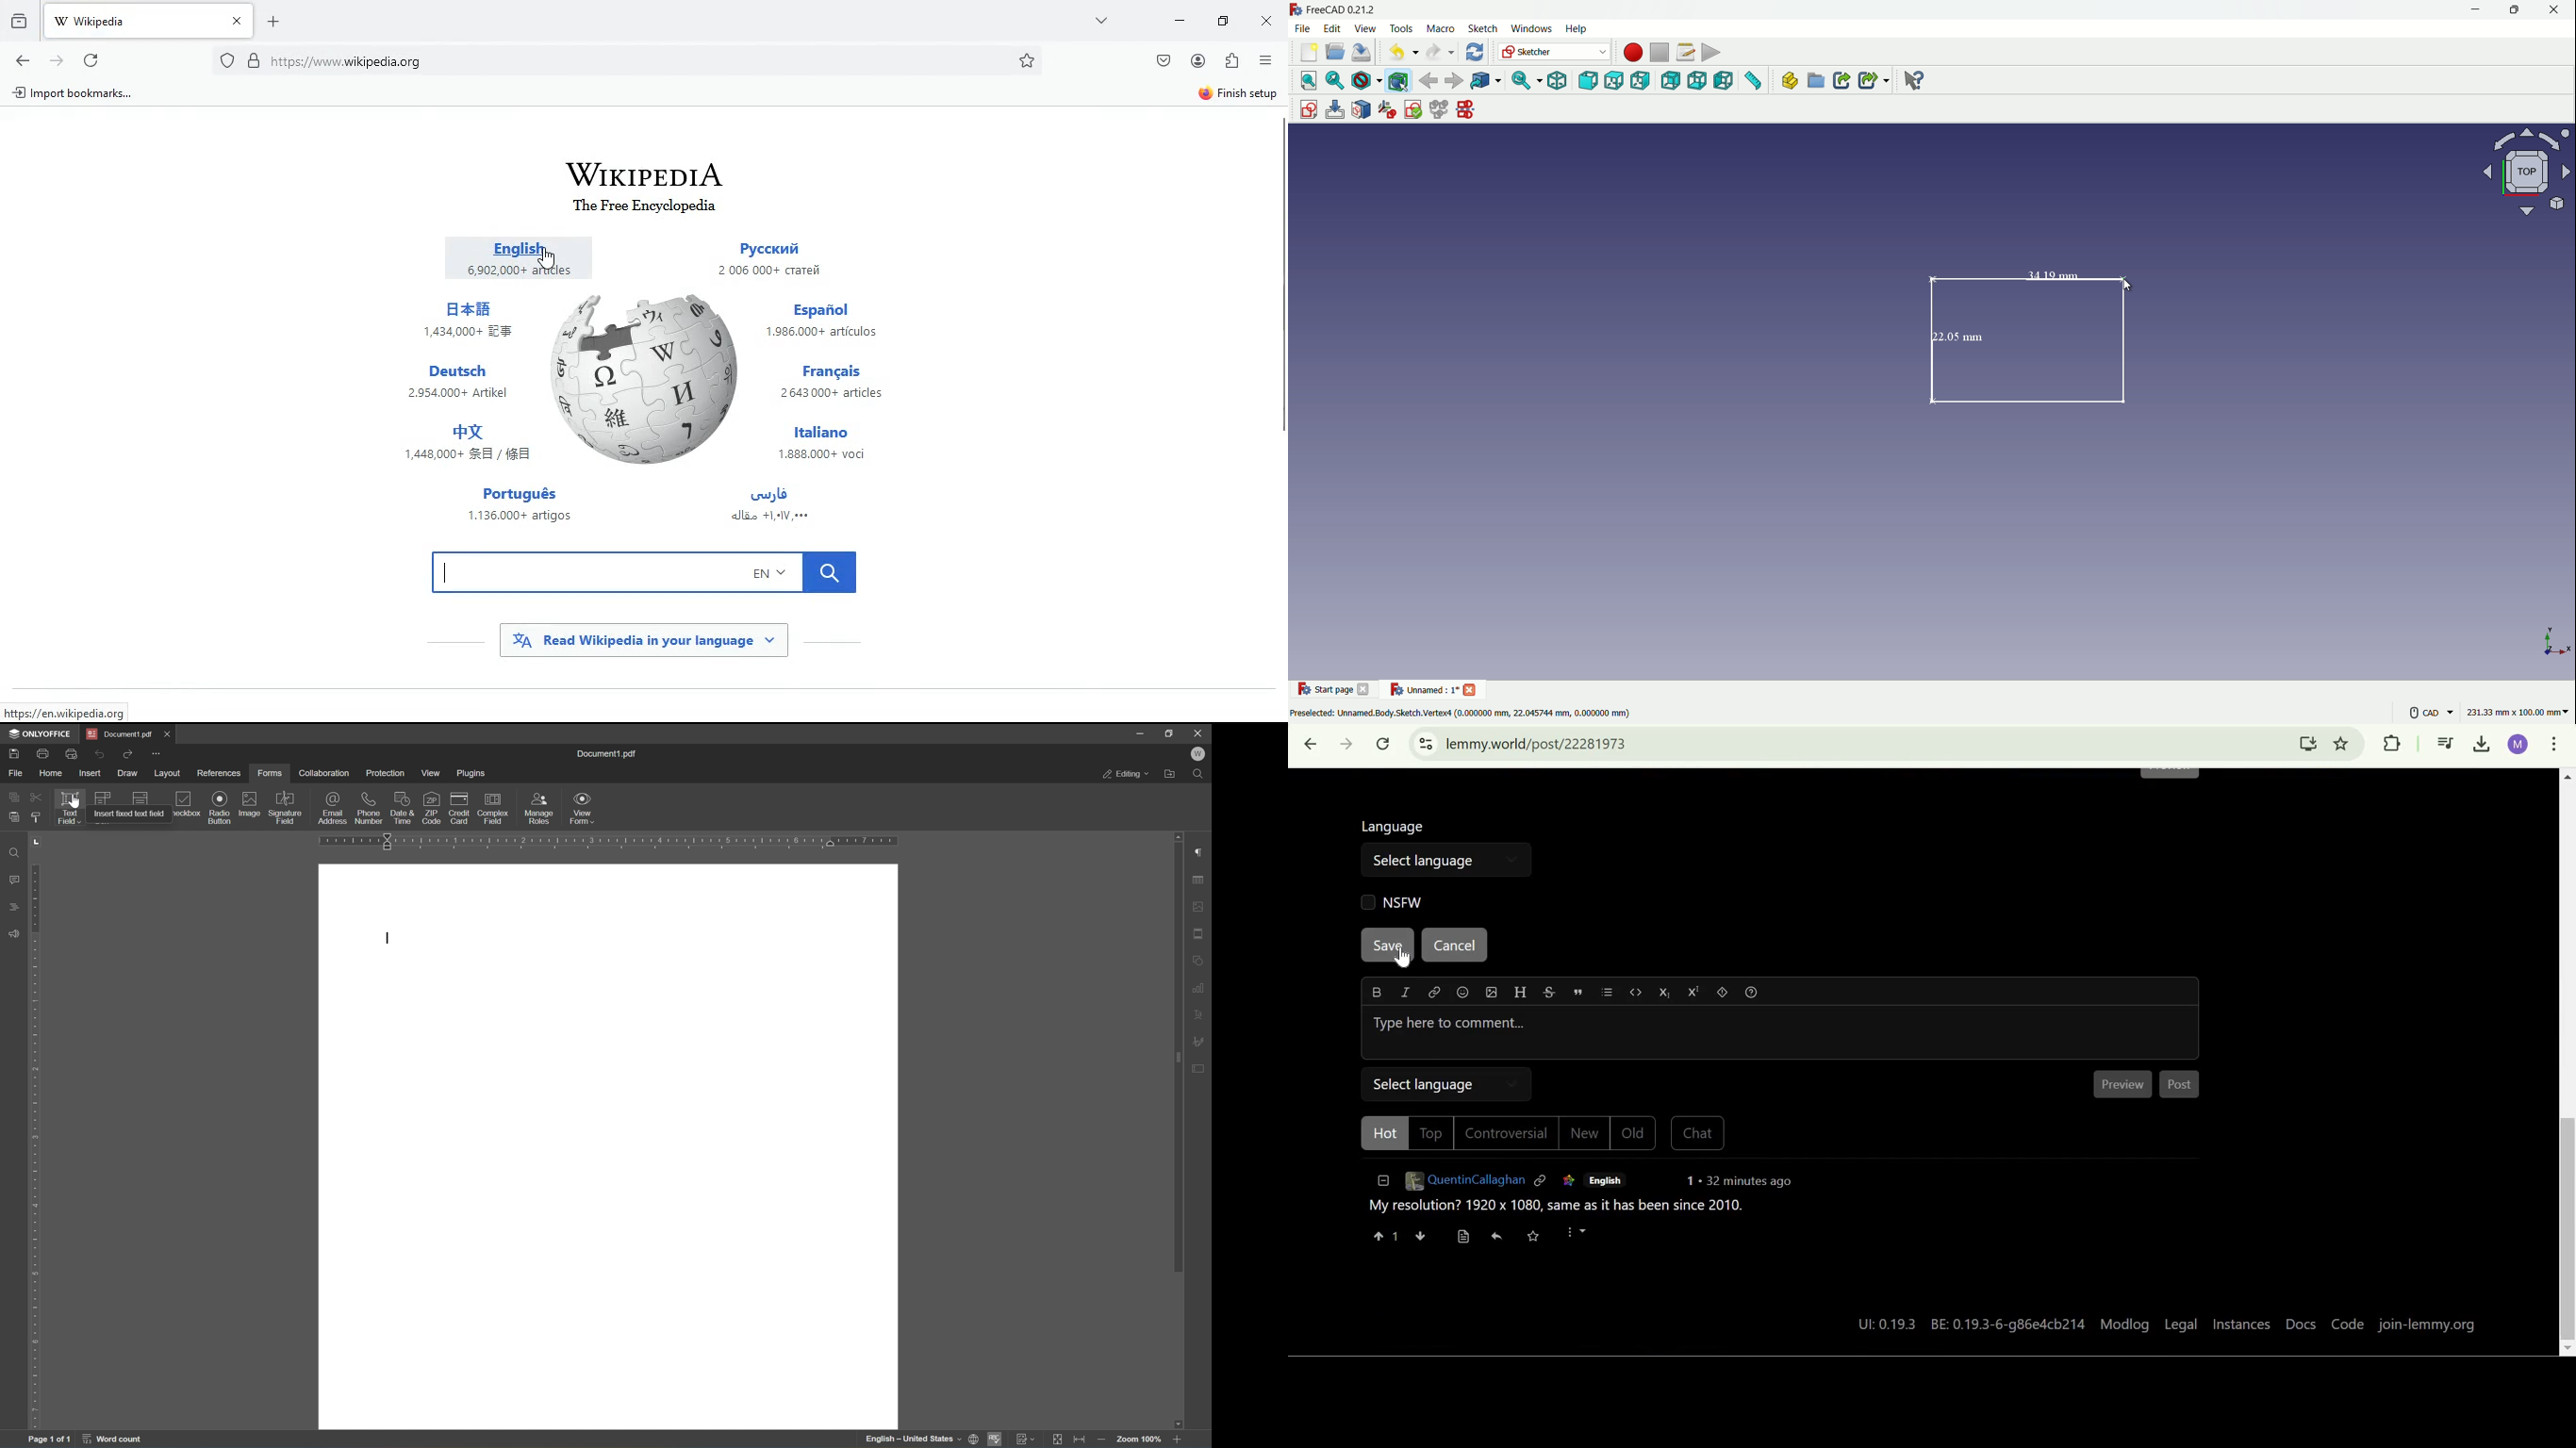  Describe the element at coordinates (1163, 60) in the screenshot. I see `save` at that location.